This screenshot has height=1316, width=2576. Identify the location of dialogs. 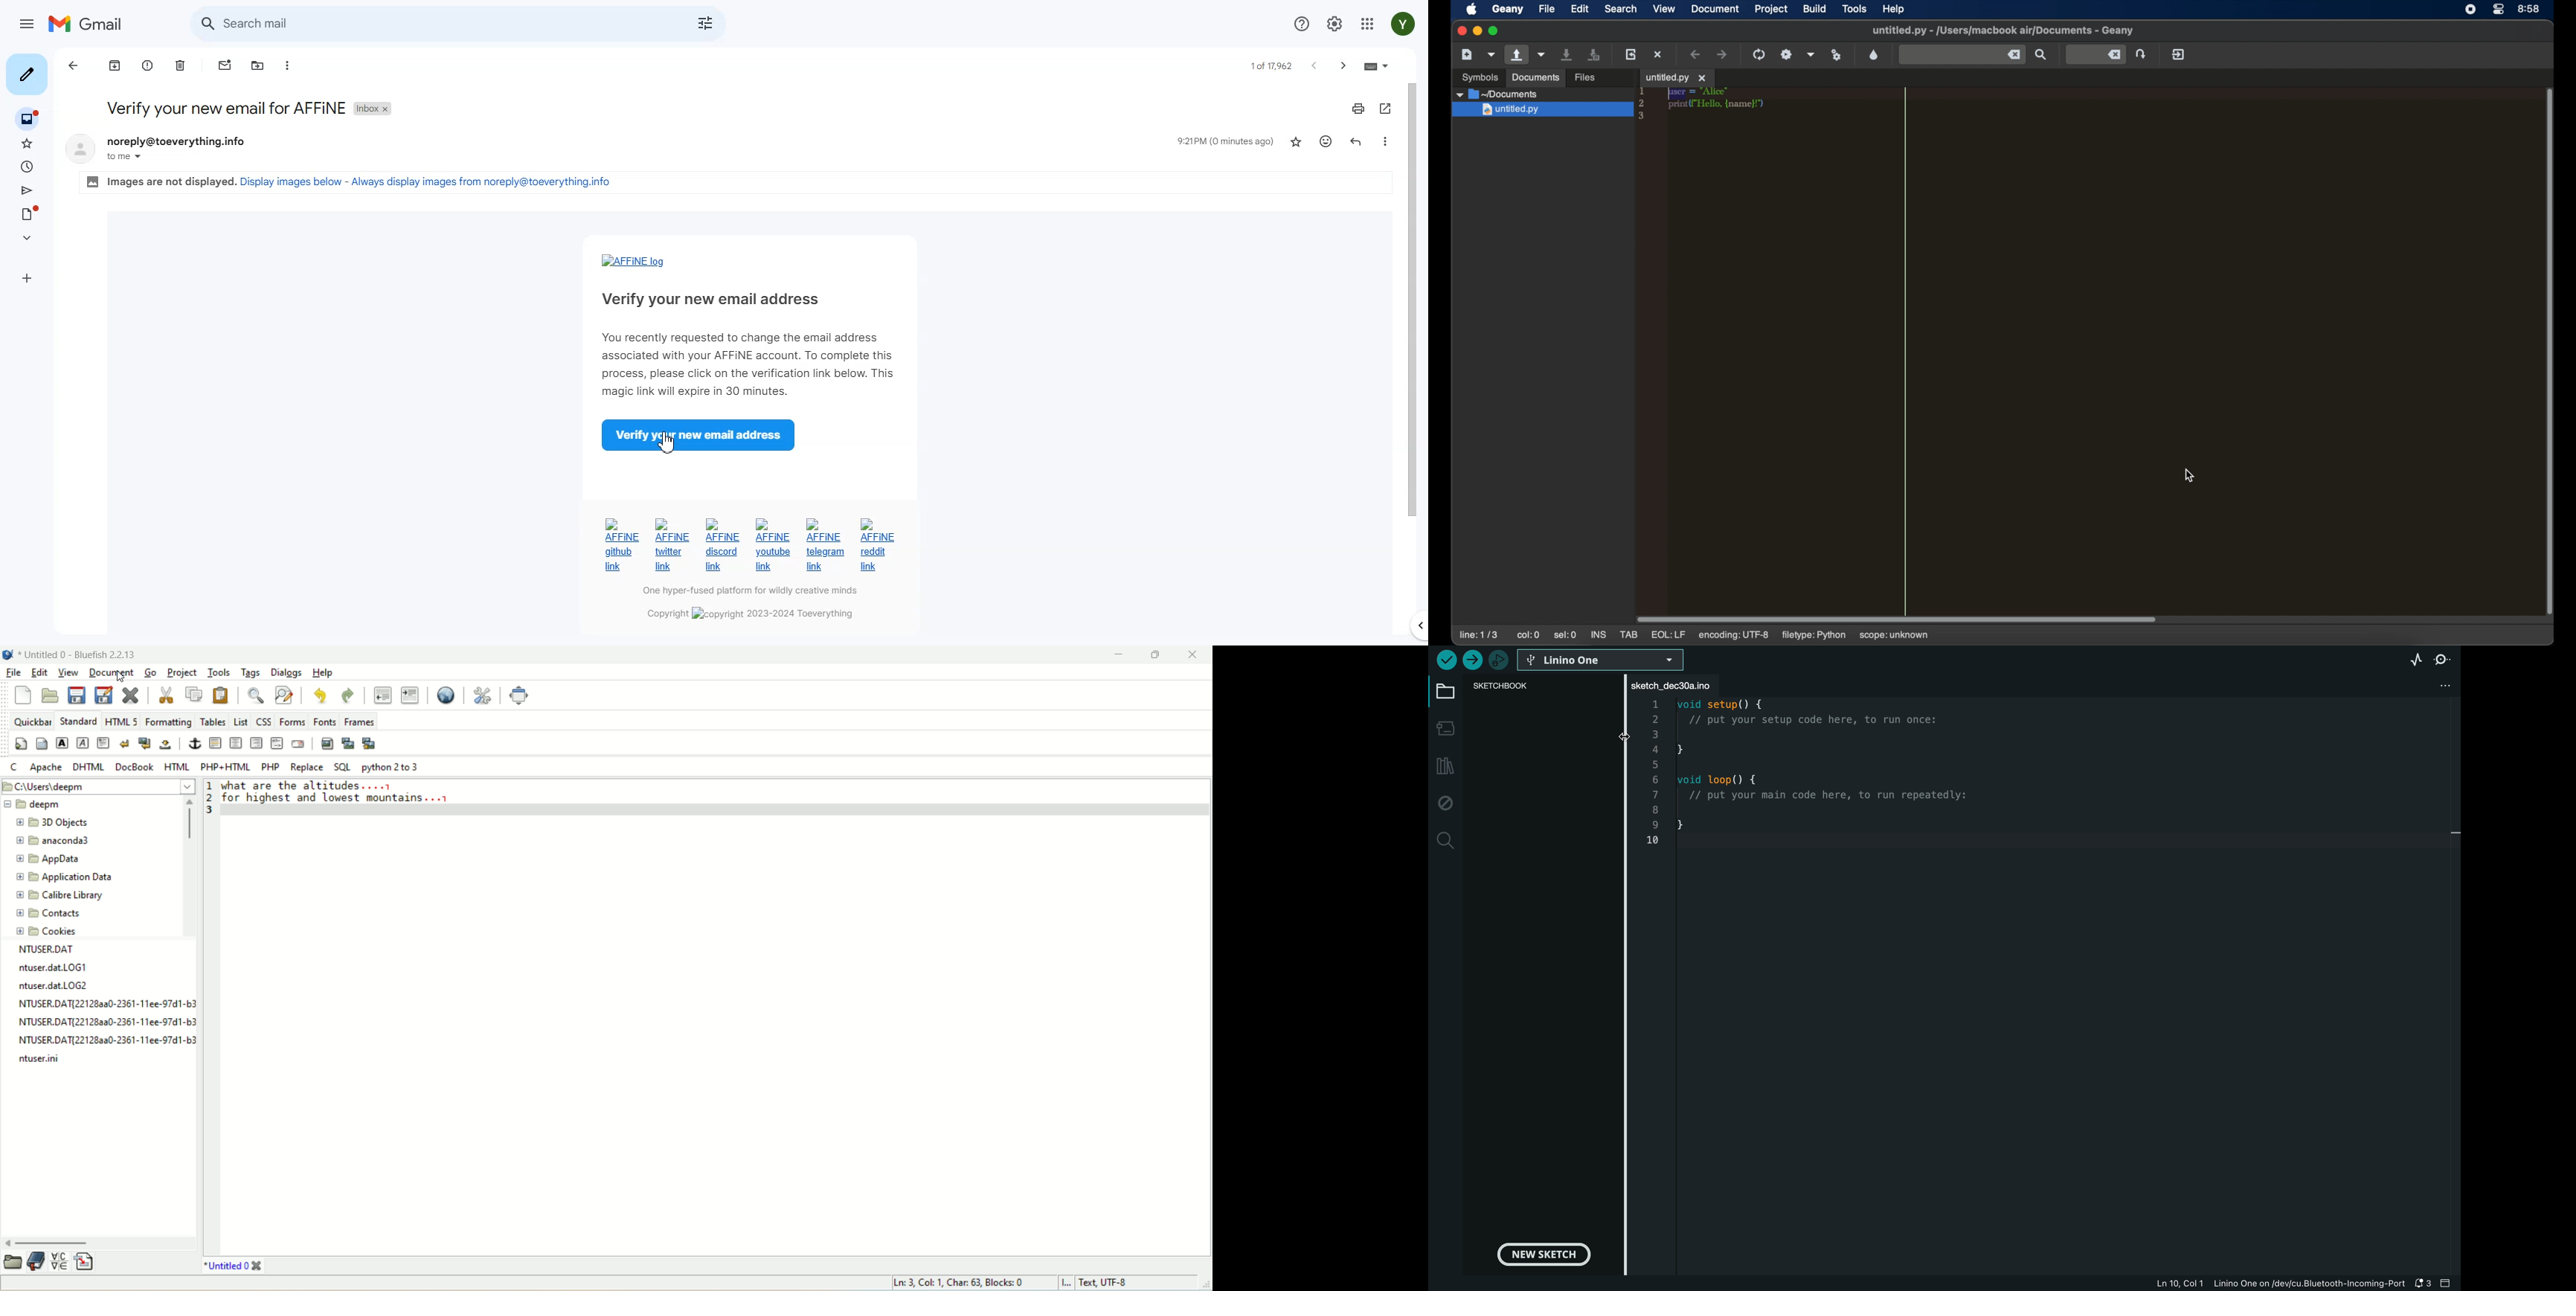
(284, 673).